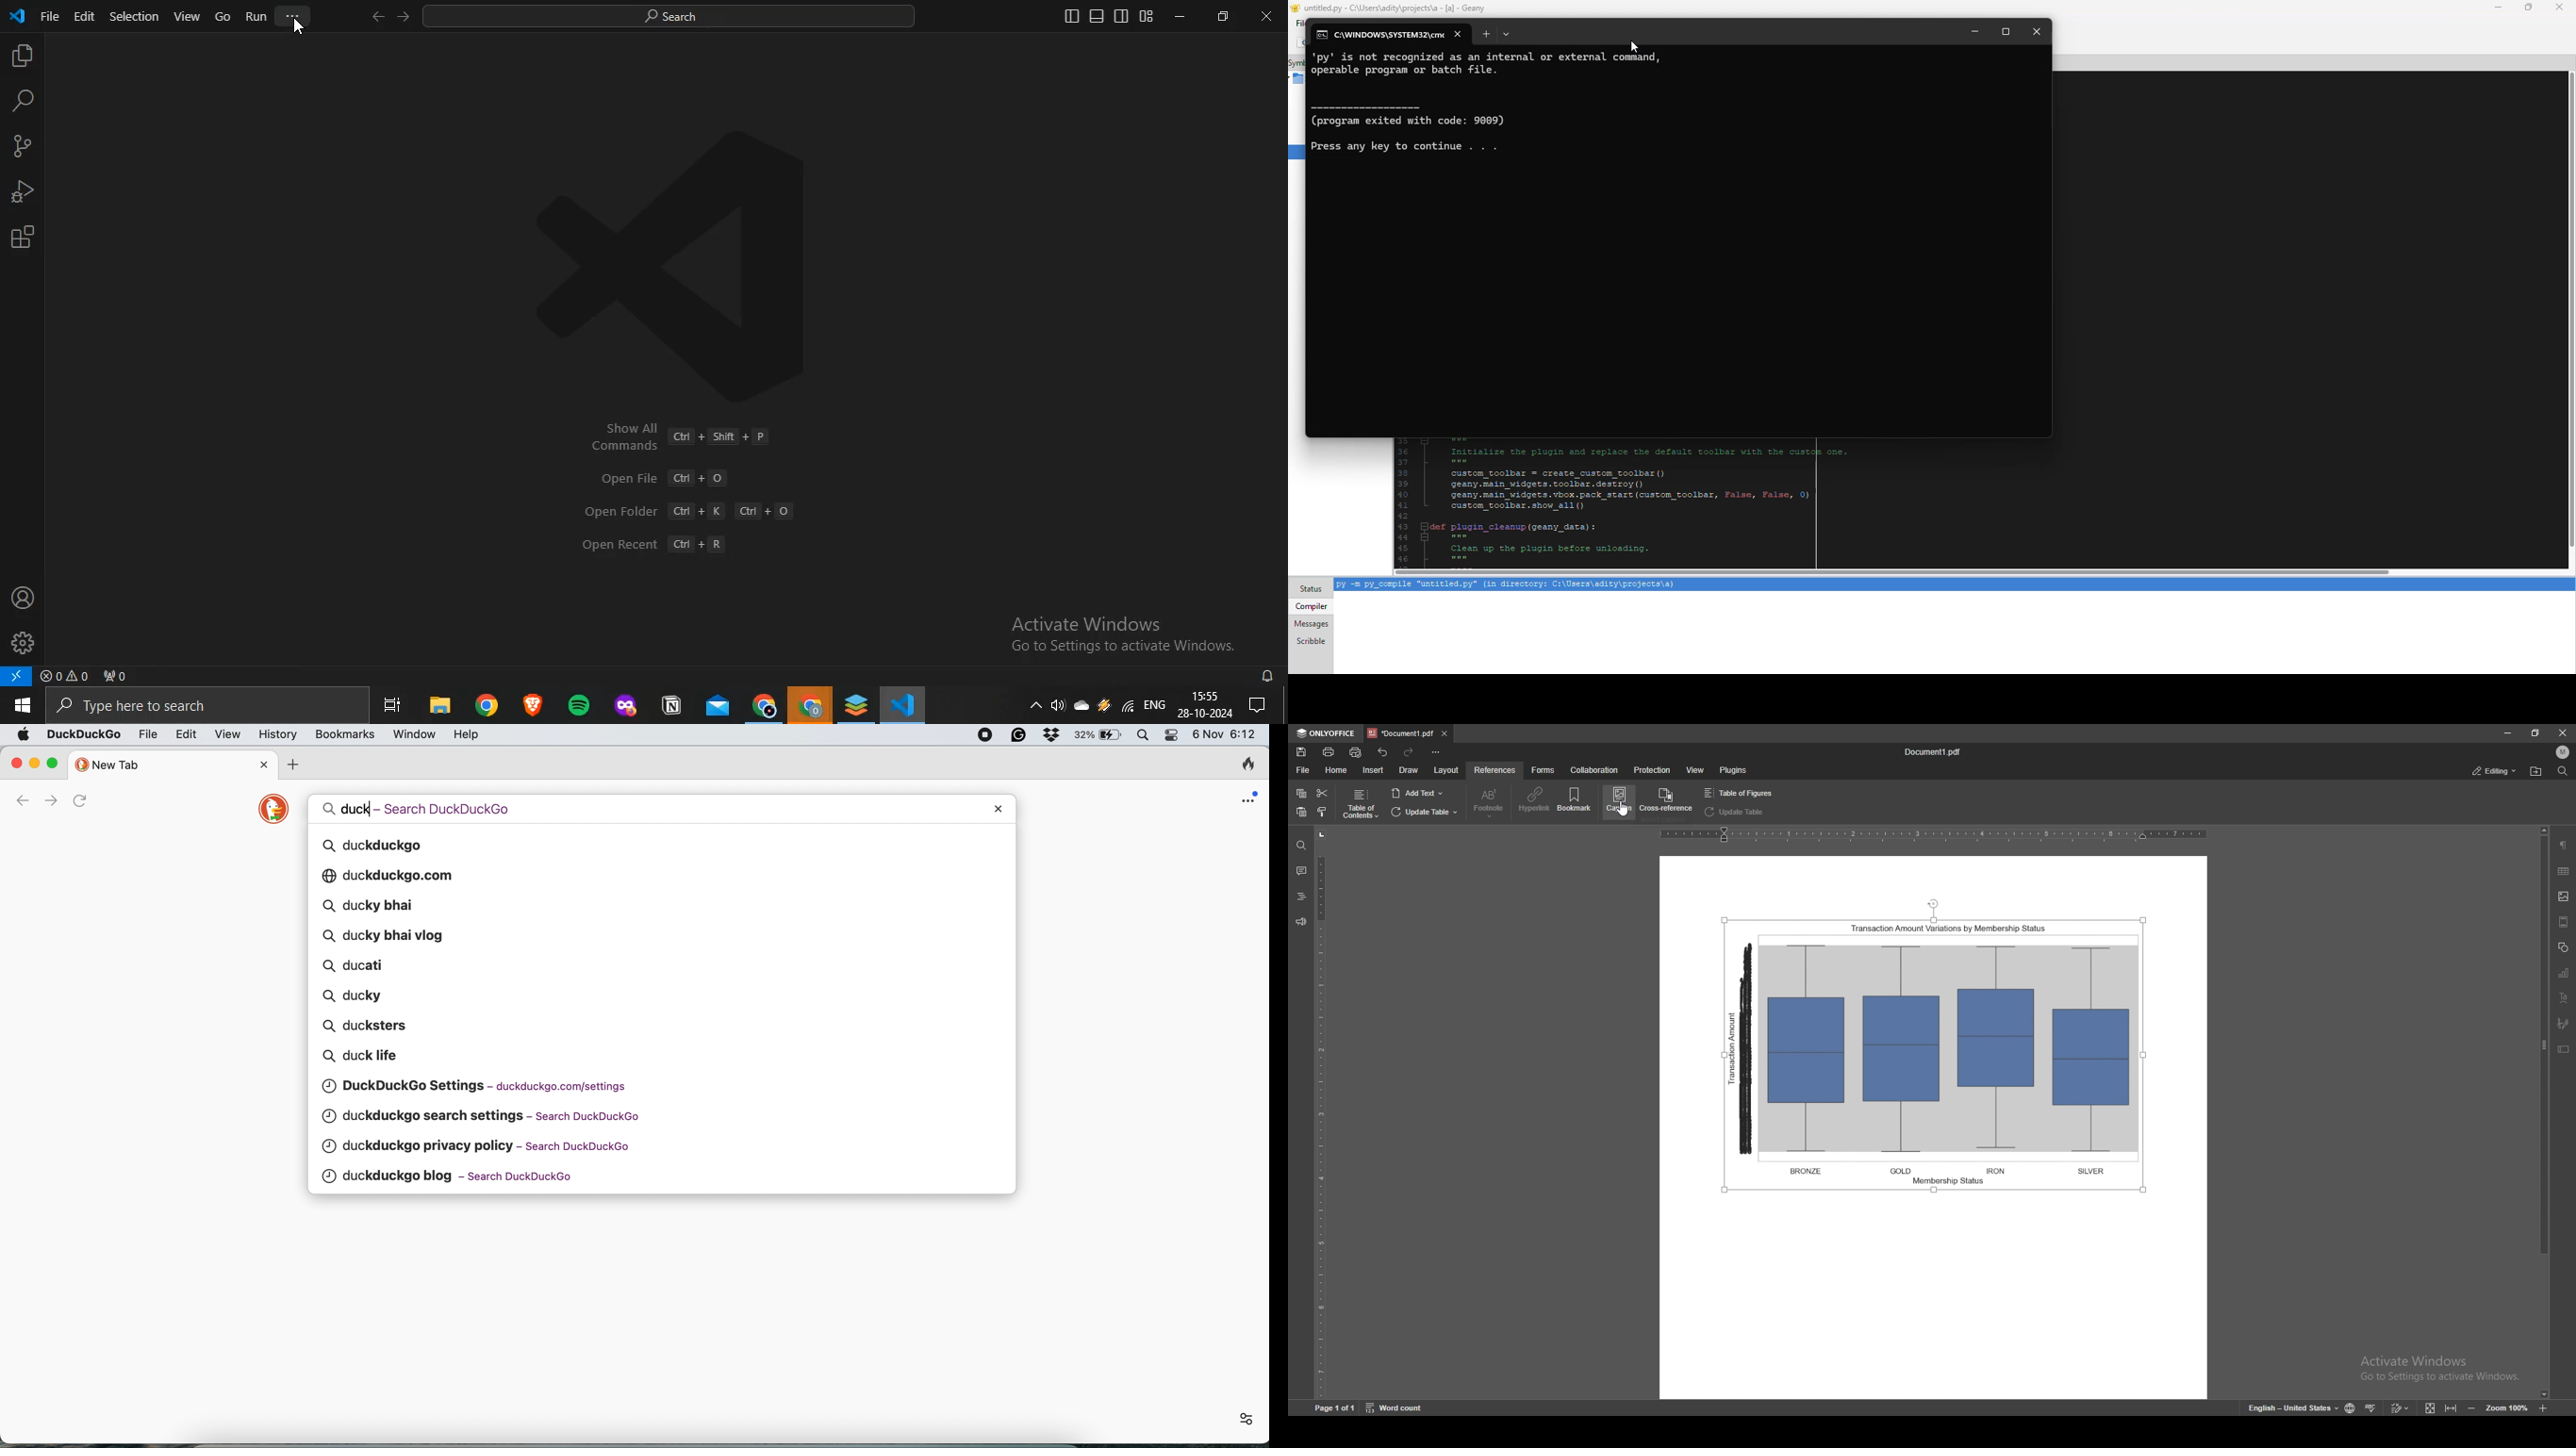  I want to click on profile, so click(2563, 751).